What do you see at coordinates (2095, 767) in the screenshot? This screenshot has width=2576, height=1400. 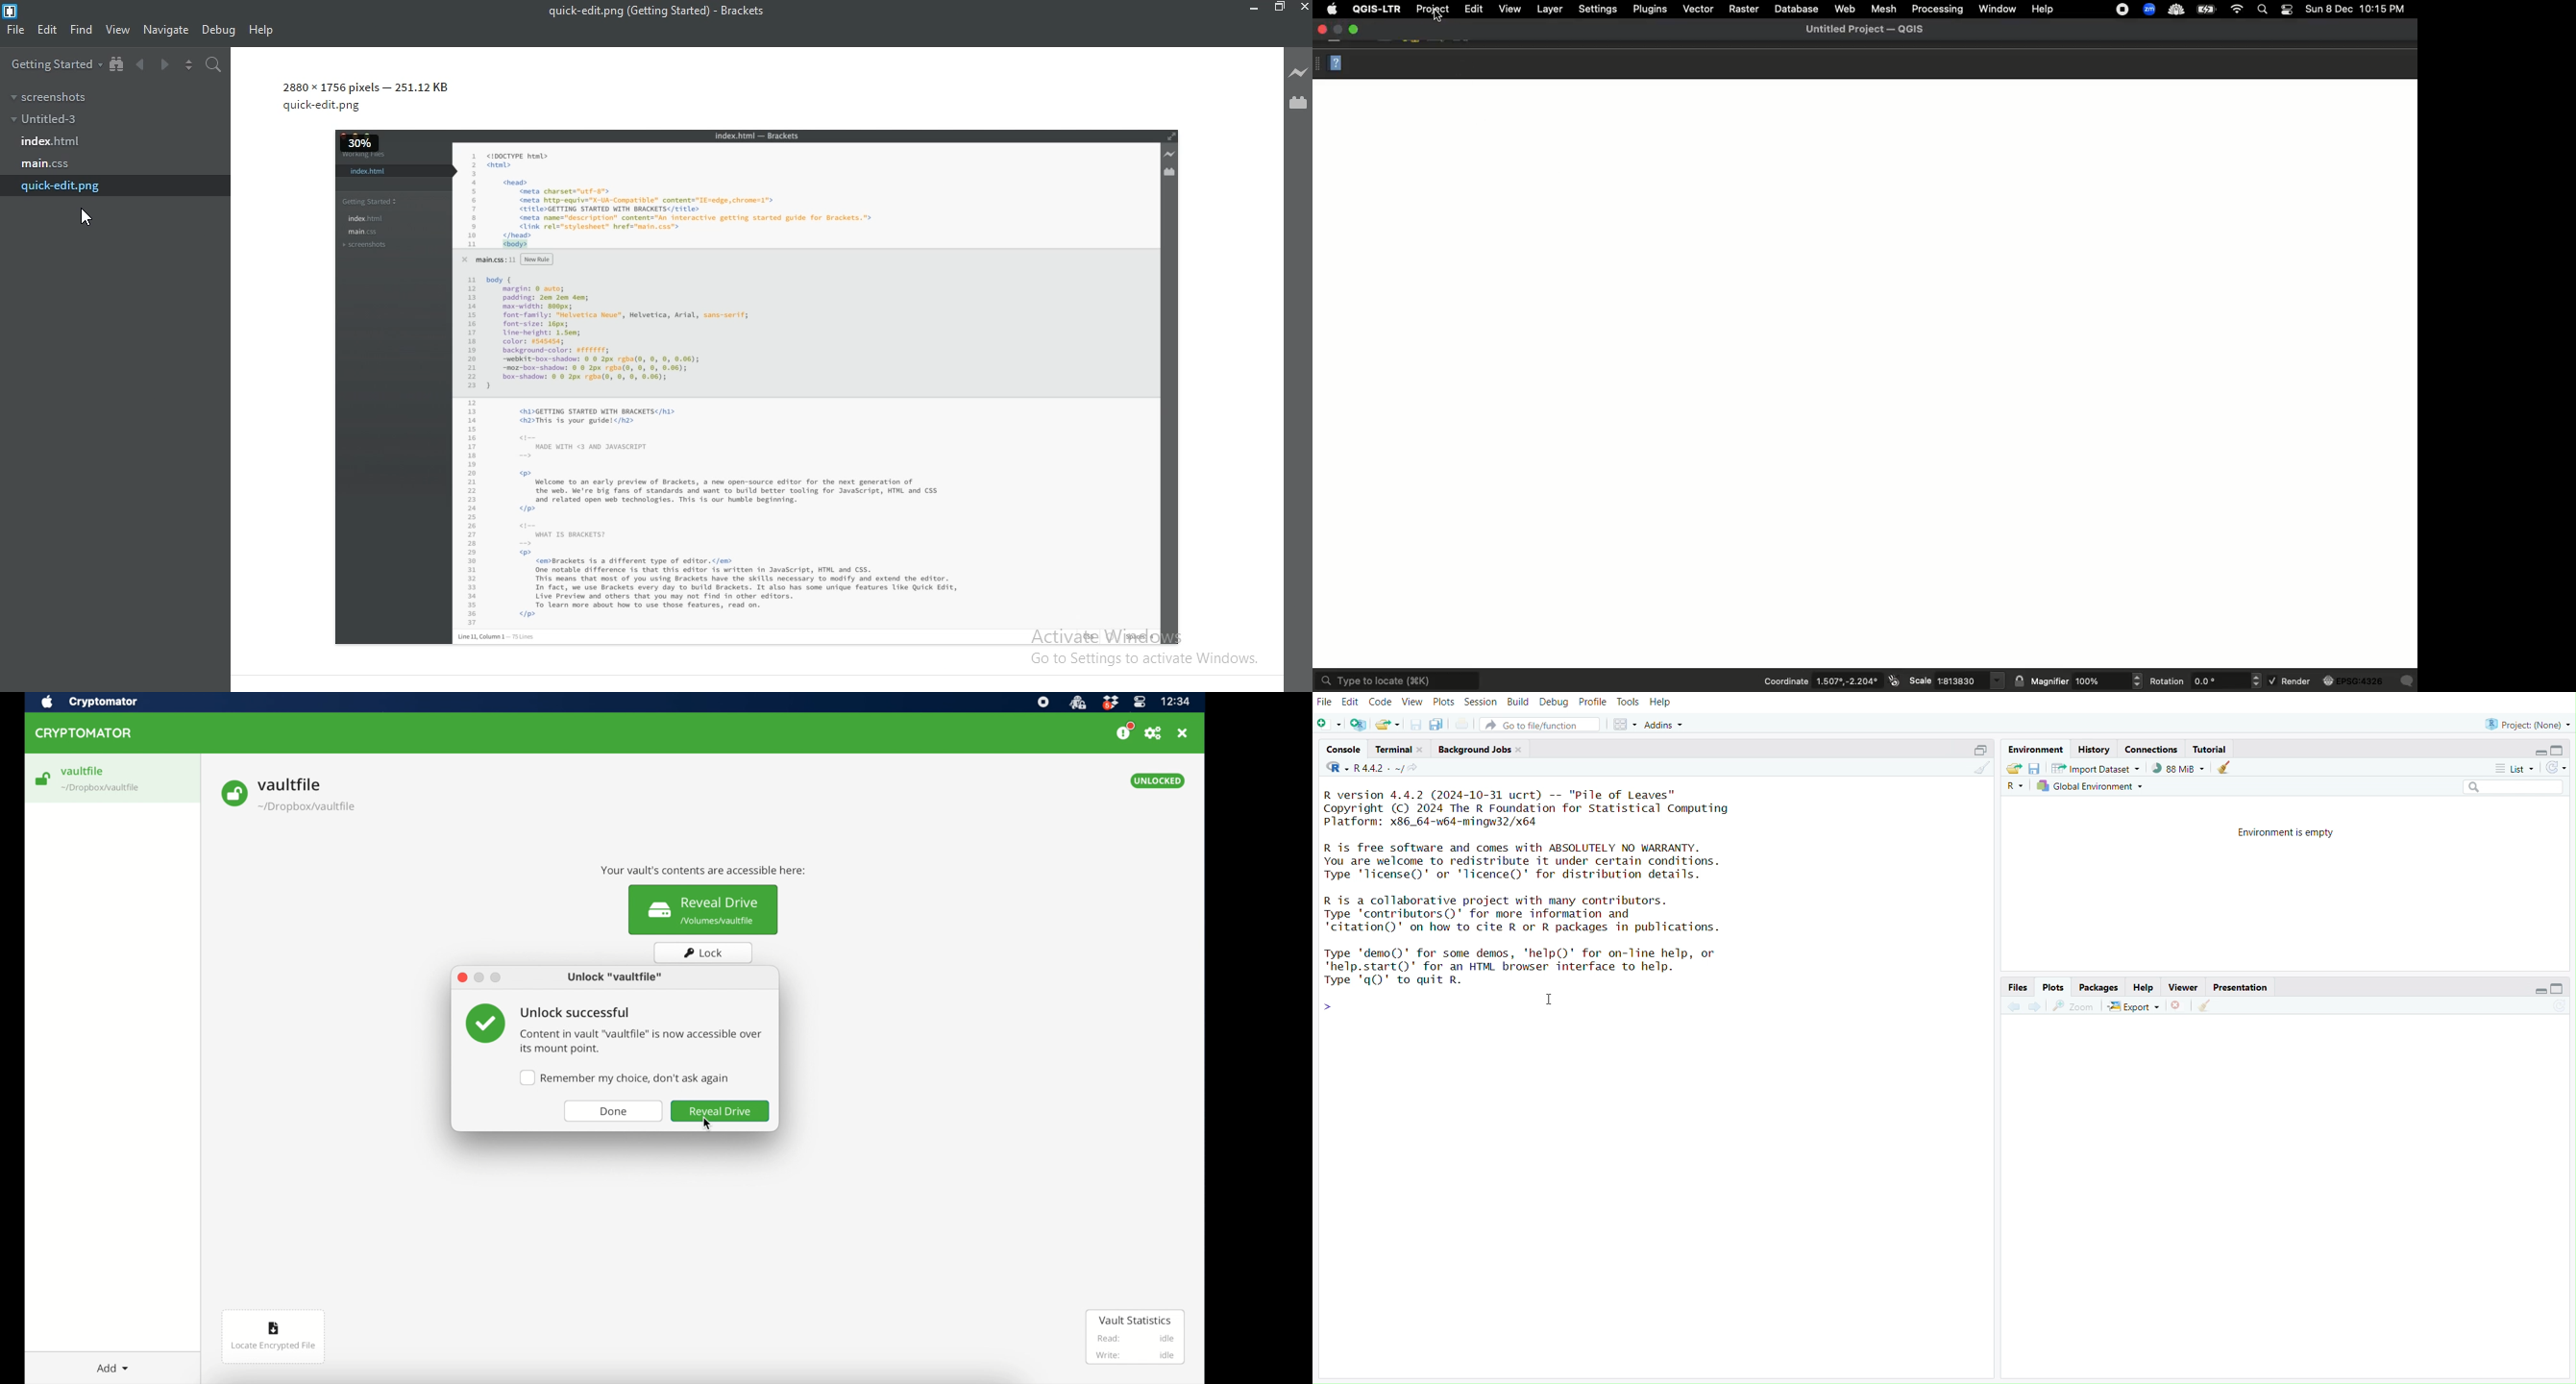 I see `Import Dataset` at bounding box center [2095, 767].